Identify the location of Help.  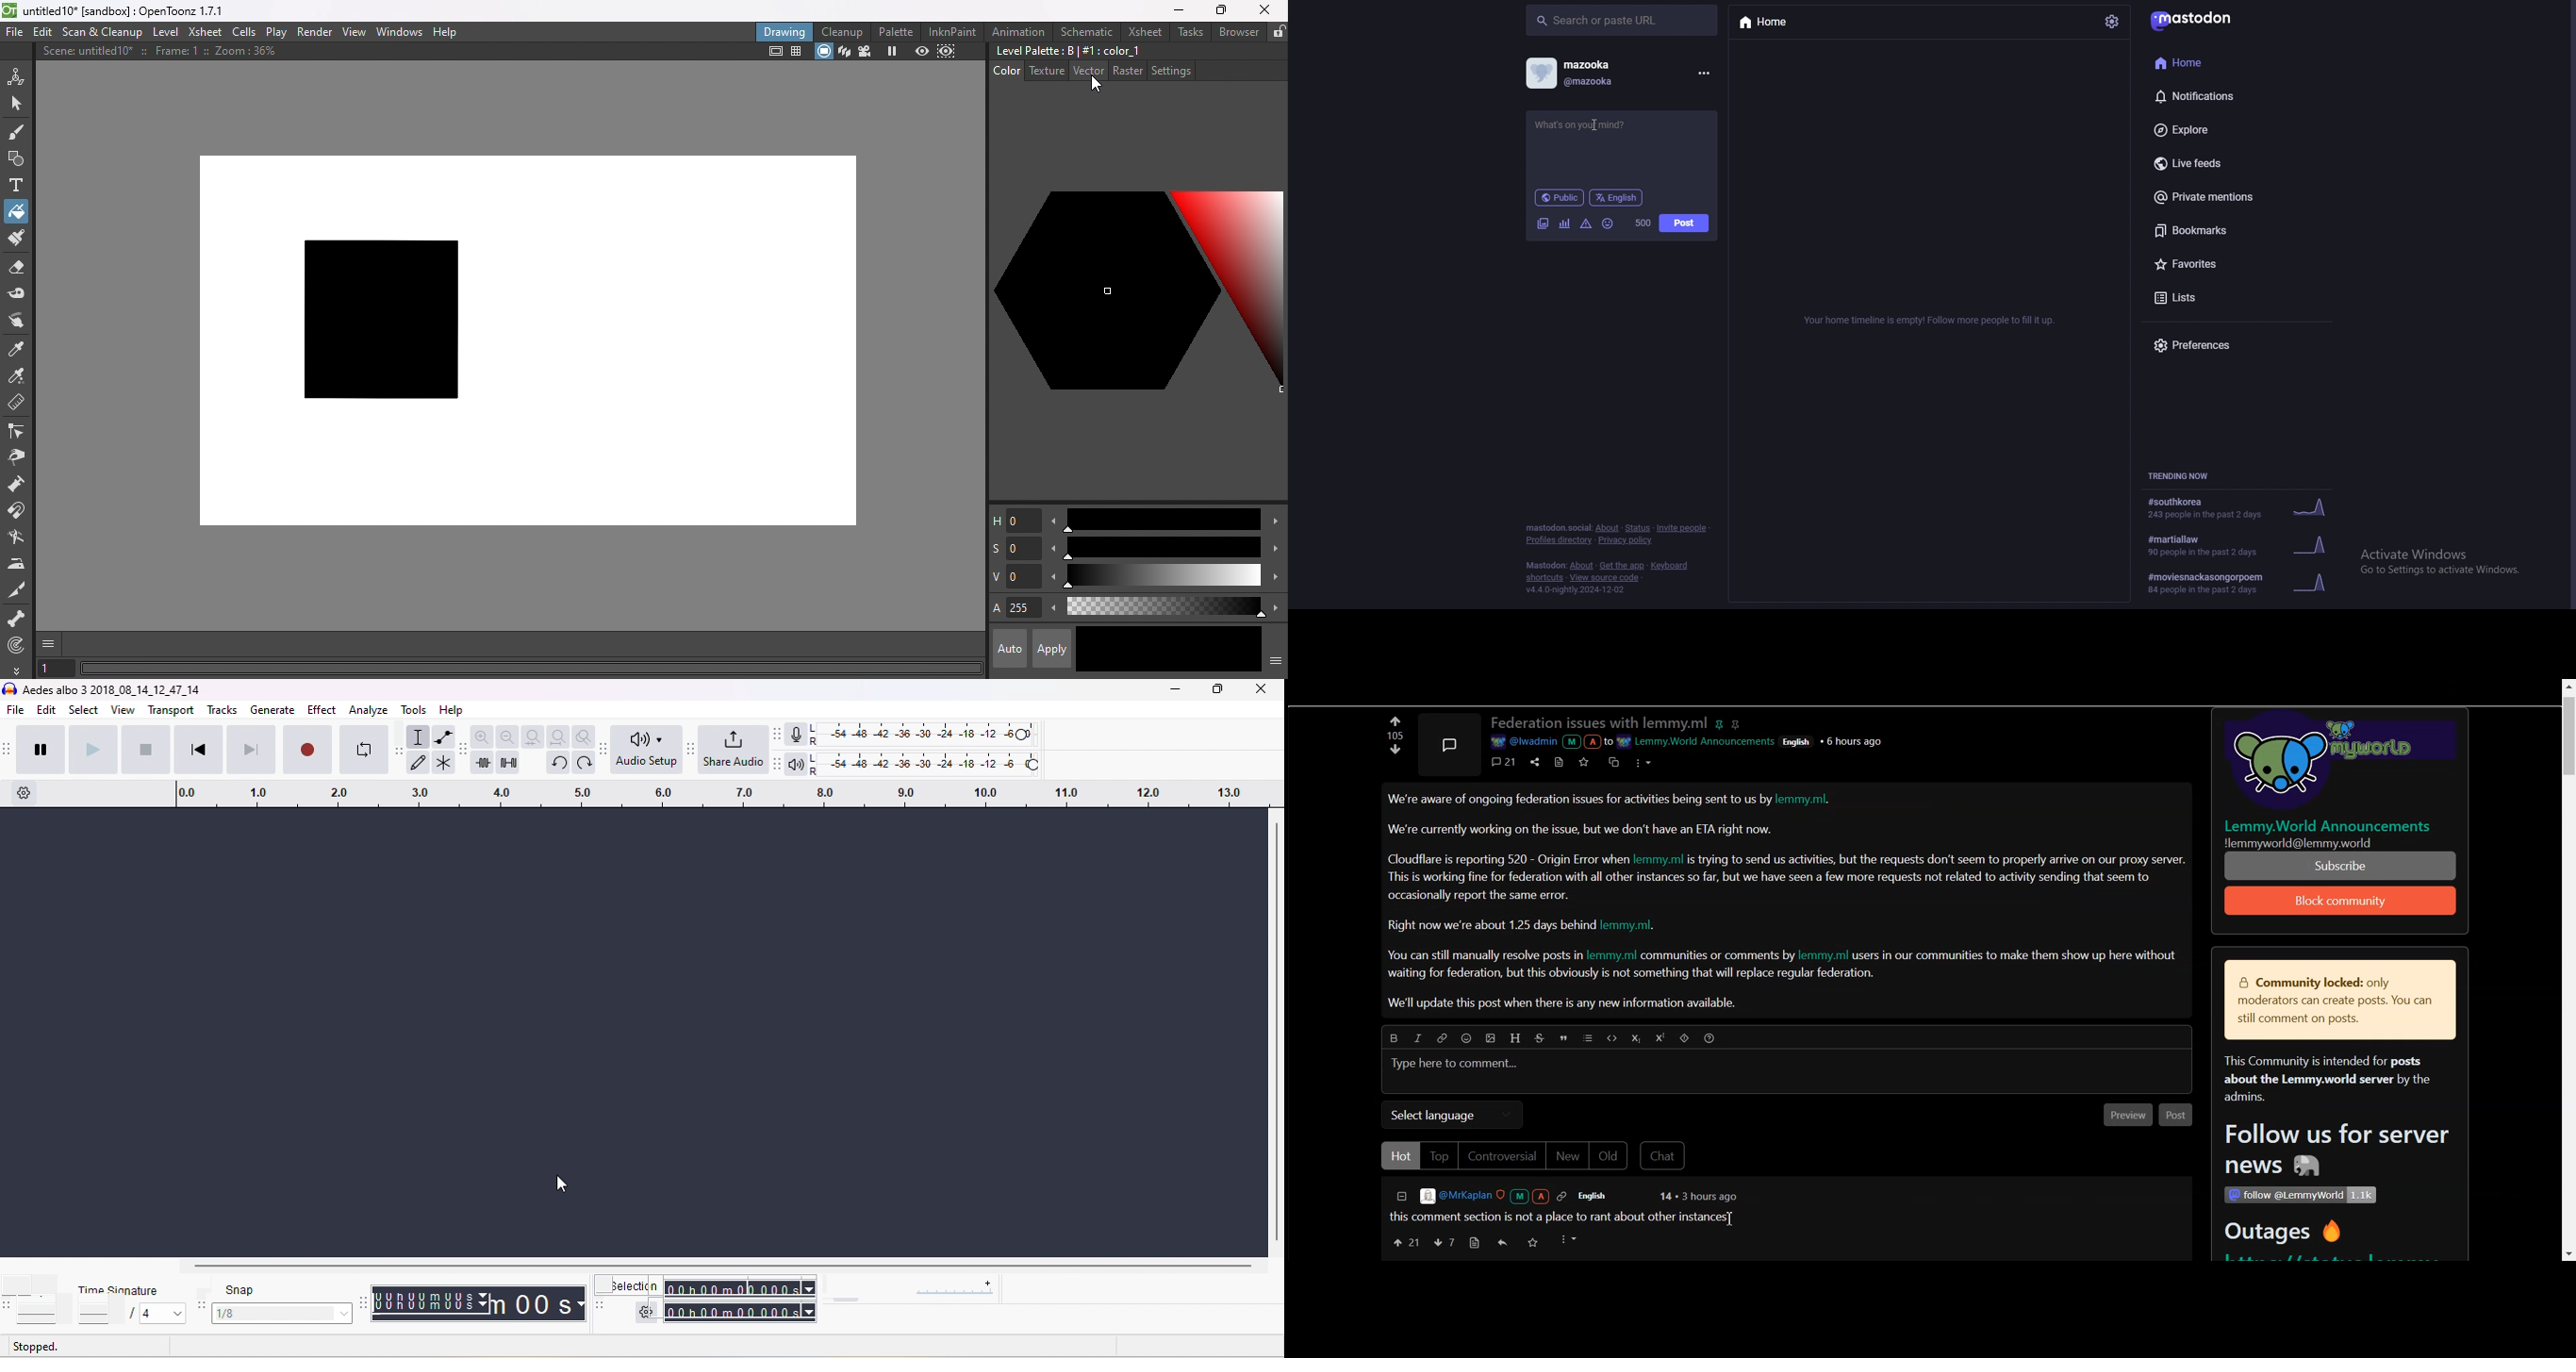
(450, 30).